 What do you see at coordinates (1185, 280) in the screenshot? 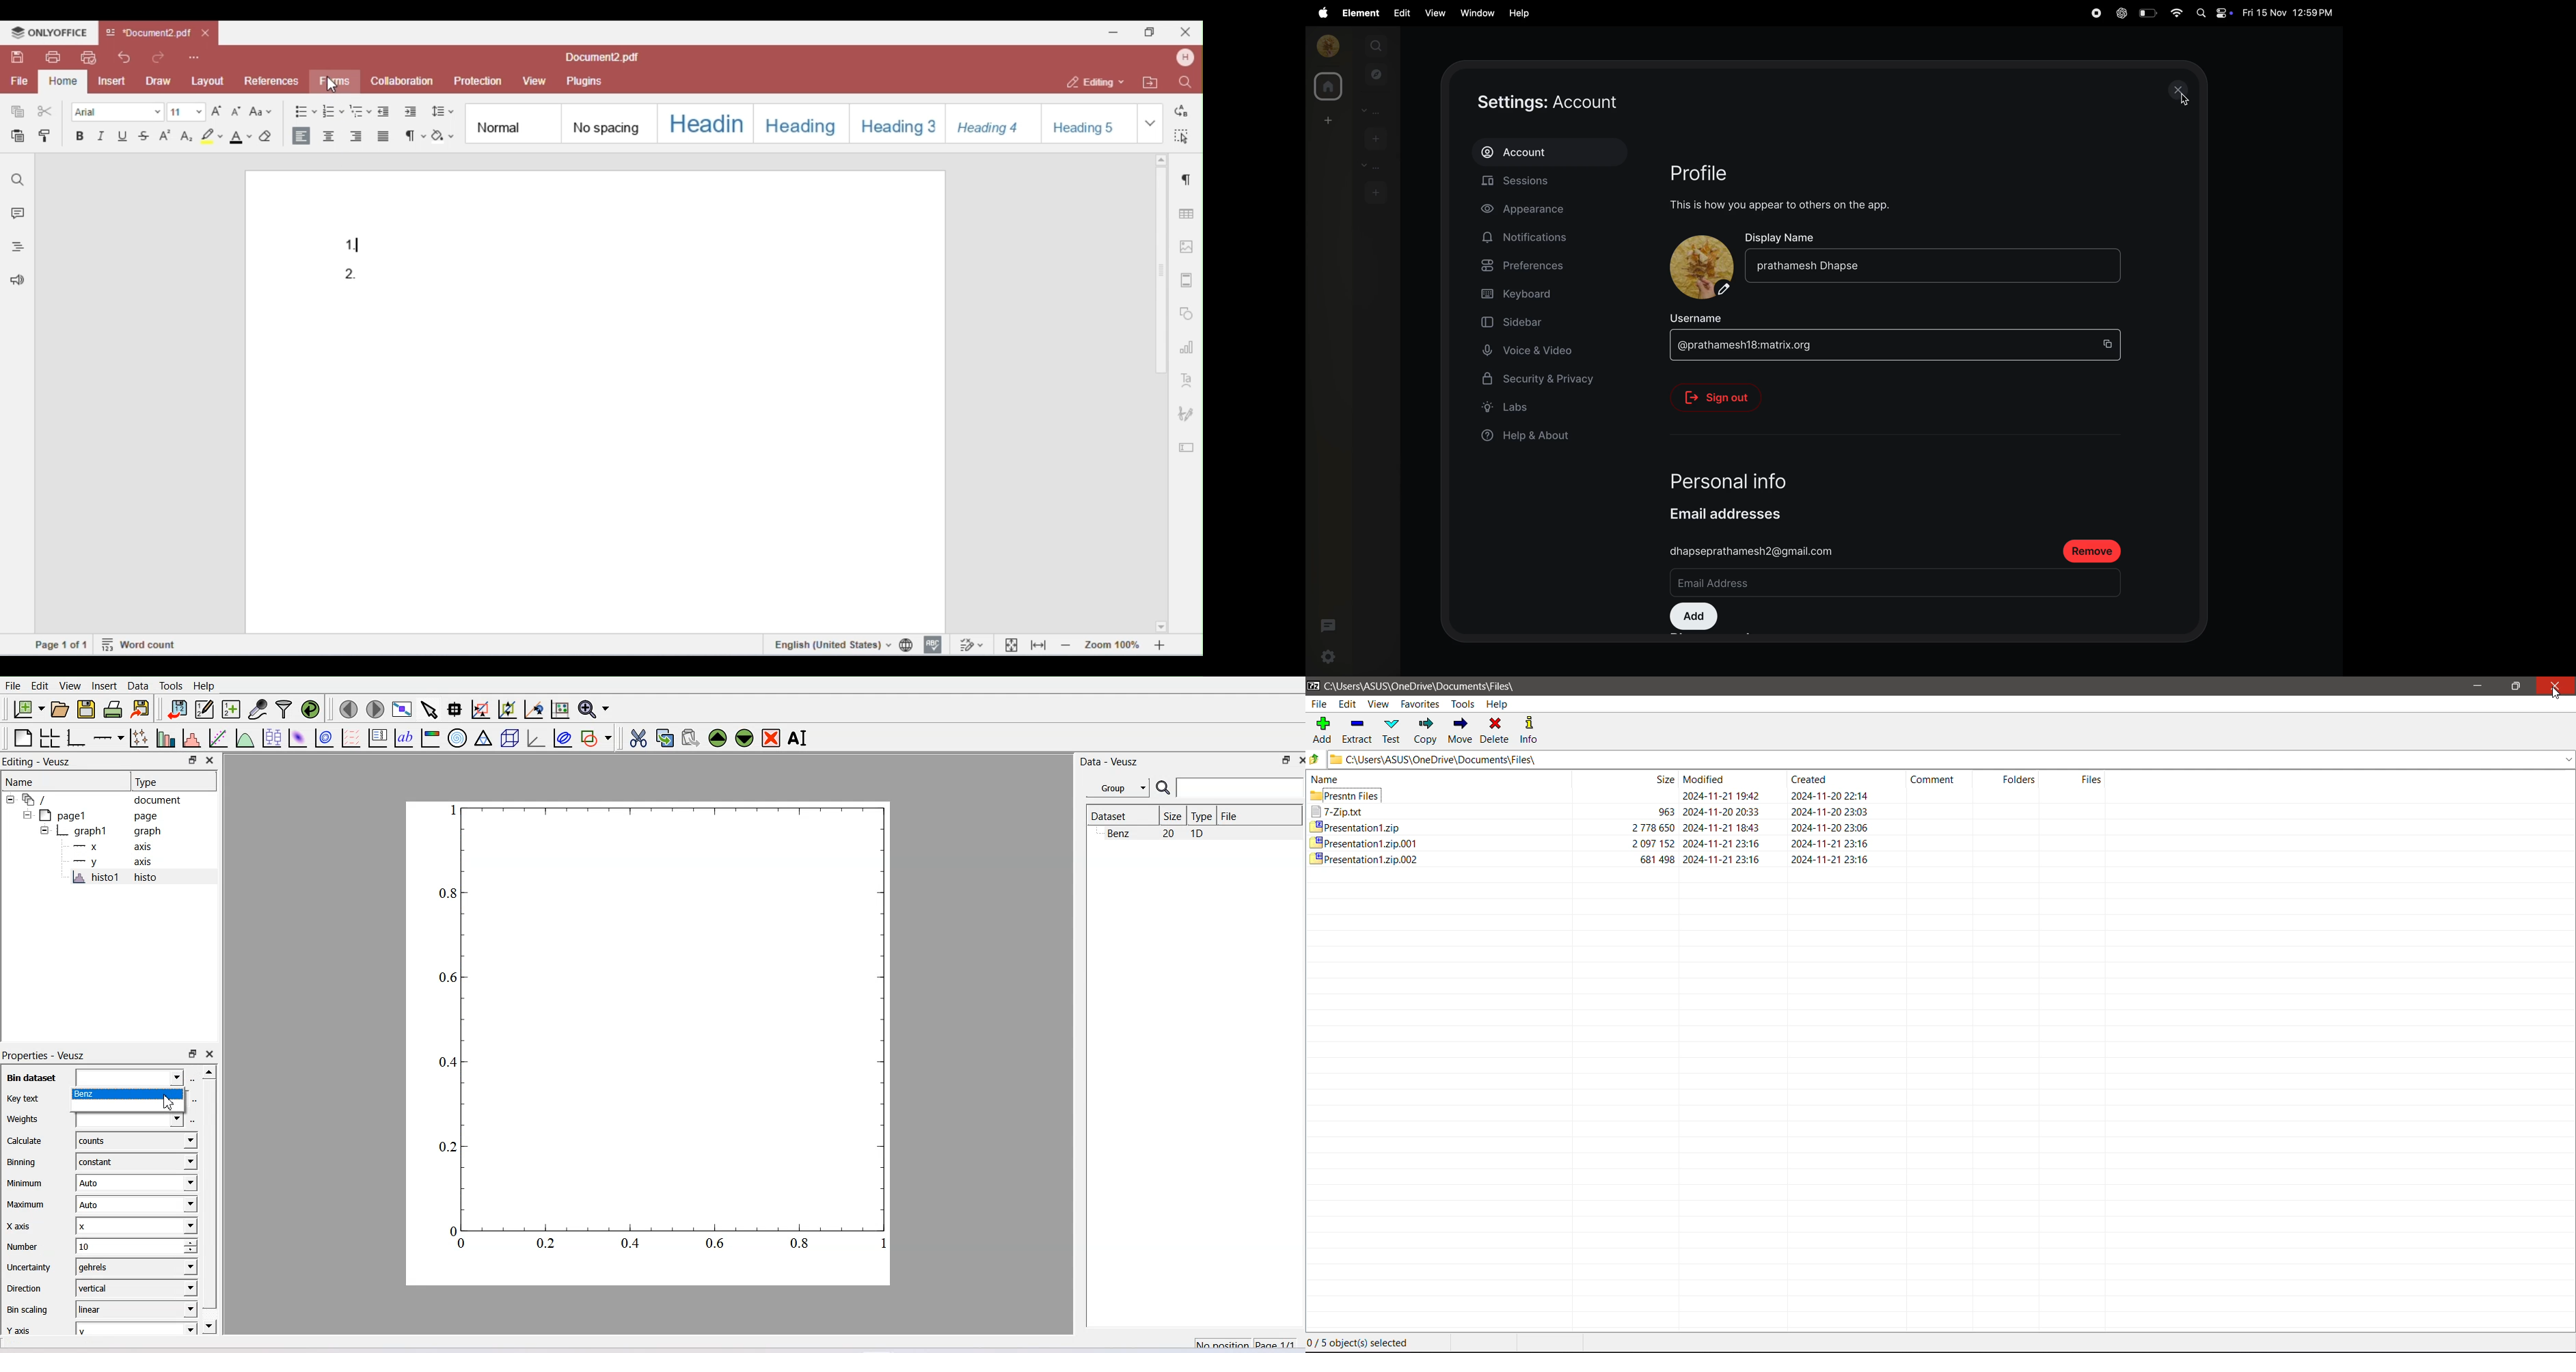
I see `header and footer settings` at bounding box center [1185, 280].